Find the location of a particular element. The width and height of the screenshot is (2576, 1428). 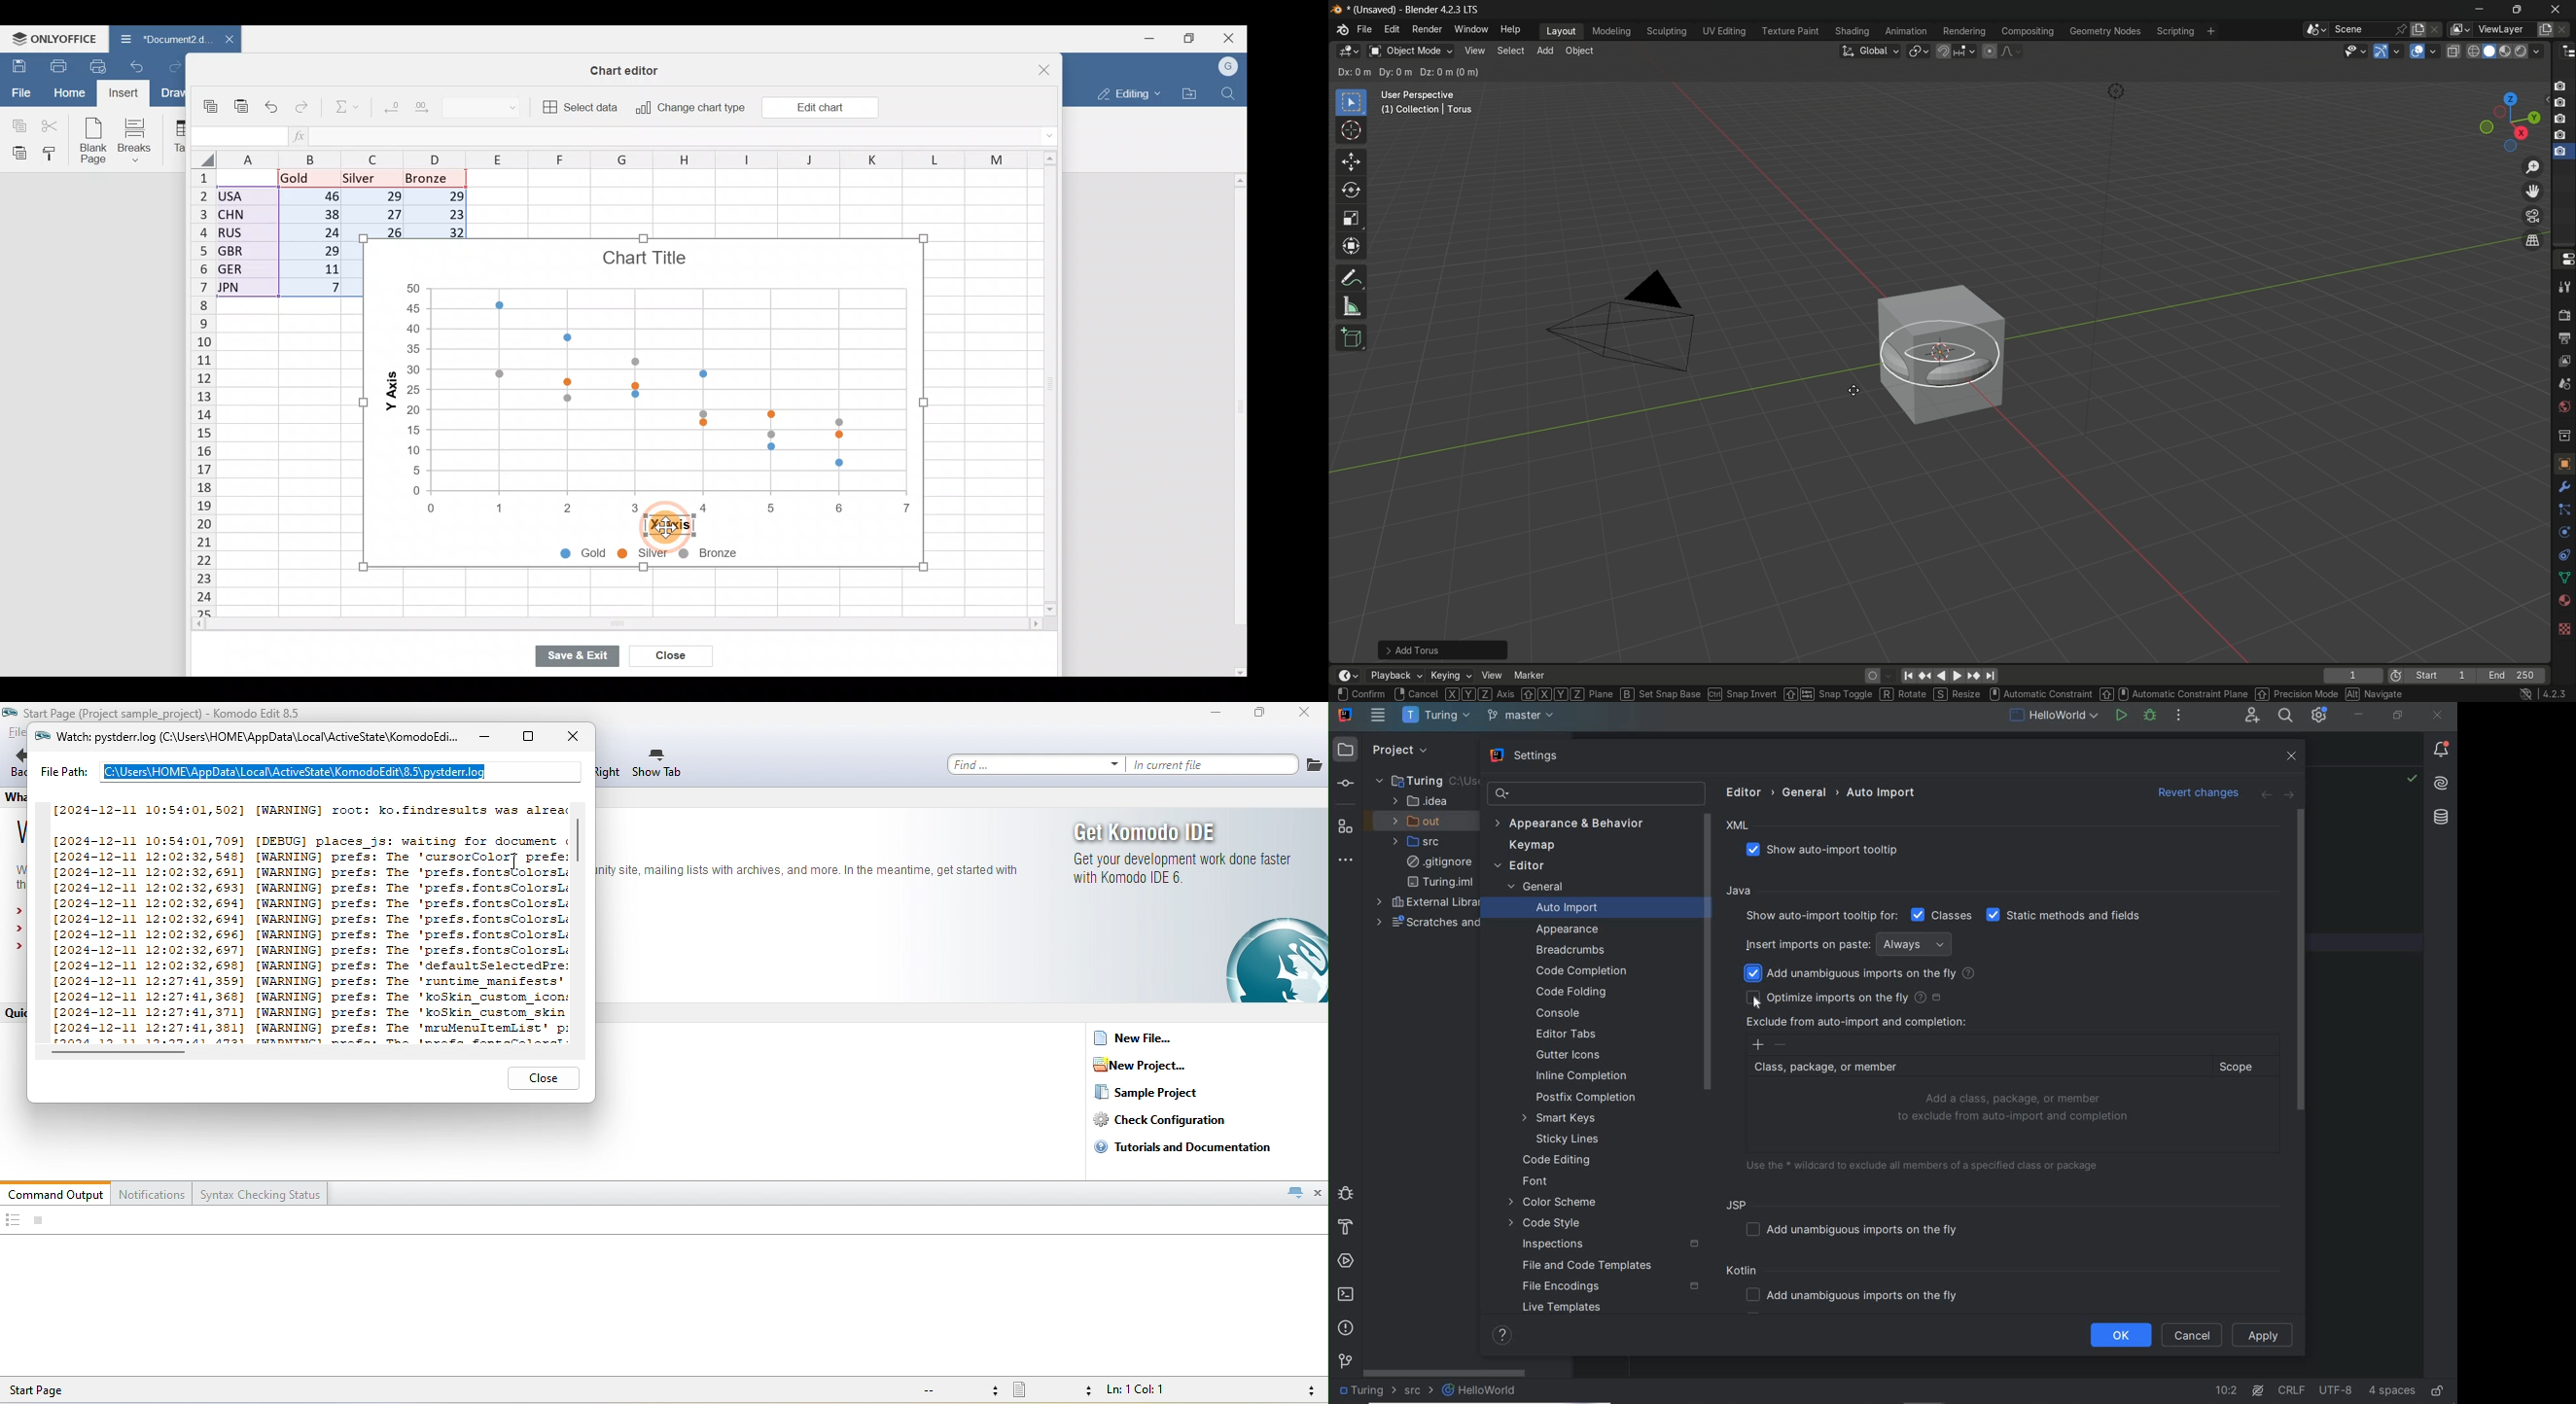

Navigate is located at coordinates (2376, 694).